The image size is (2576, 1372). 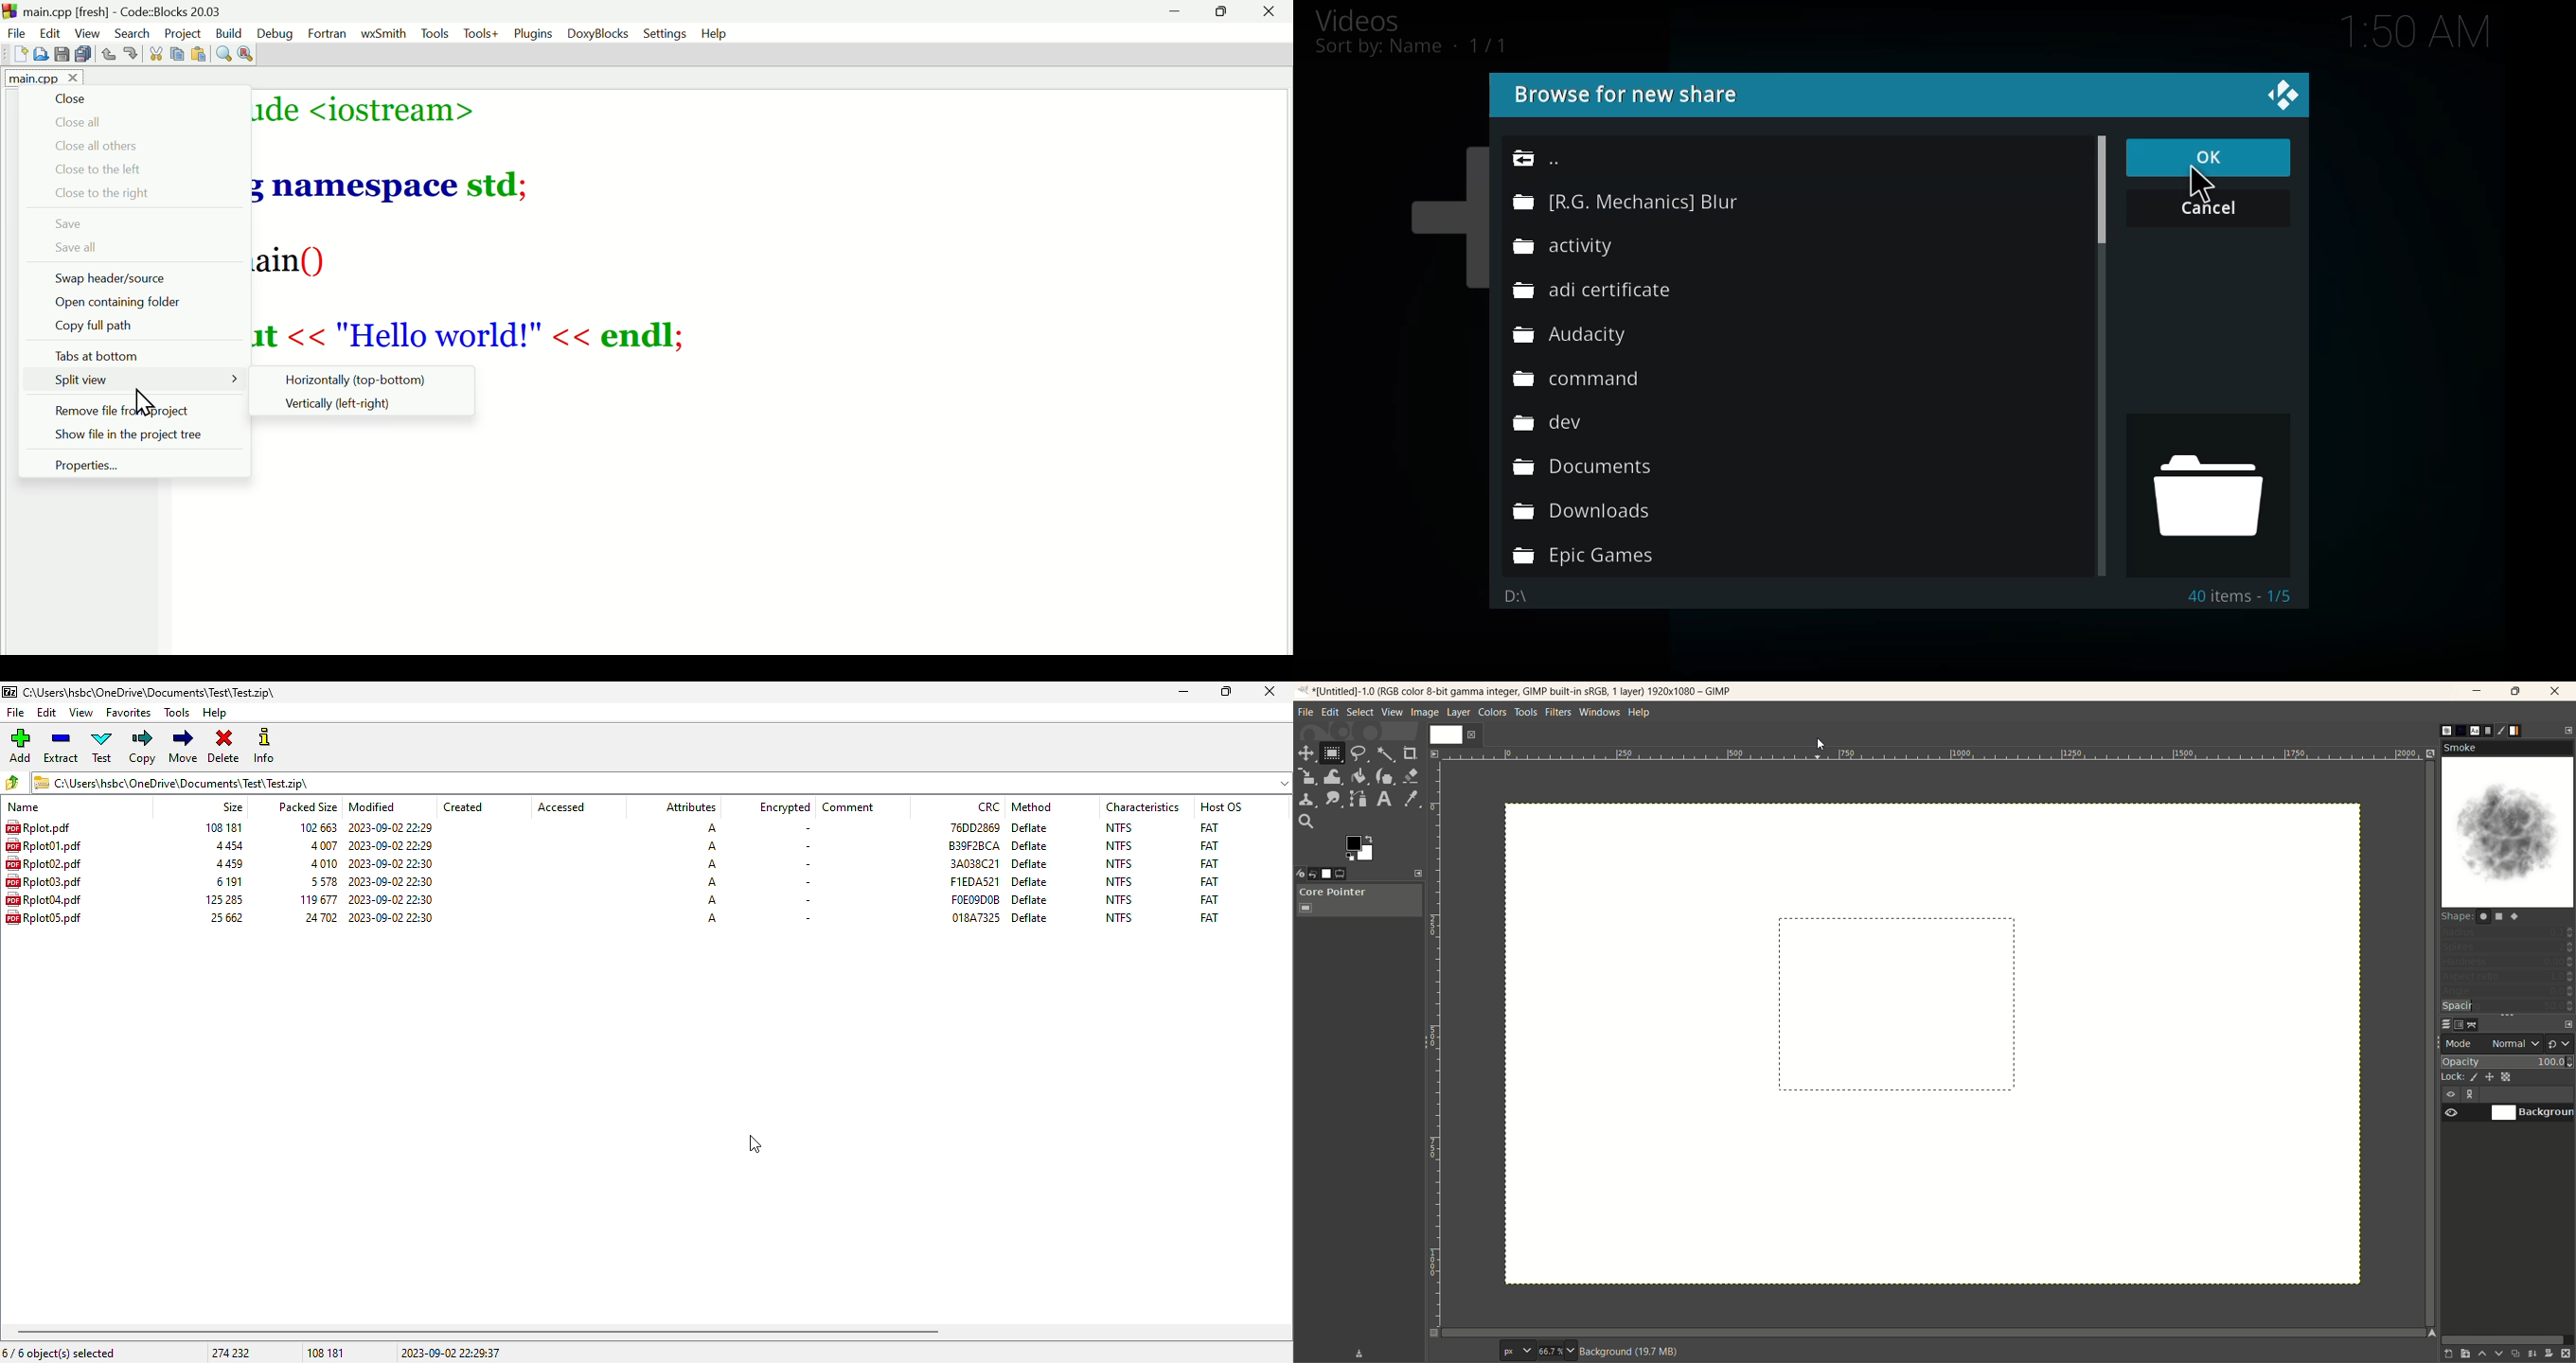 What do you see at coordinates (2203, 182) in the screenshot?
I see `cursor` at bounding box center [2203, 182].